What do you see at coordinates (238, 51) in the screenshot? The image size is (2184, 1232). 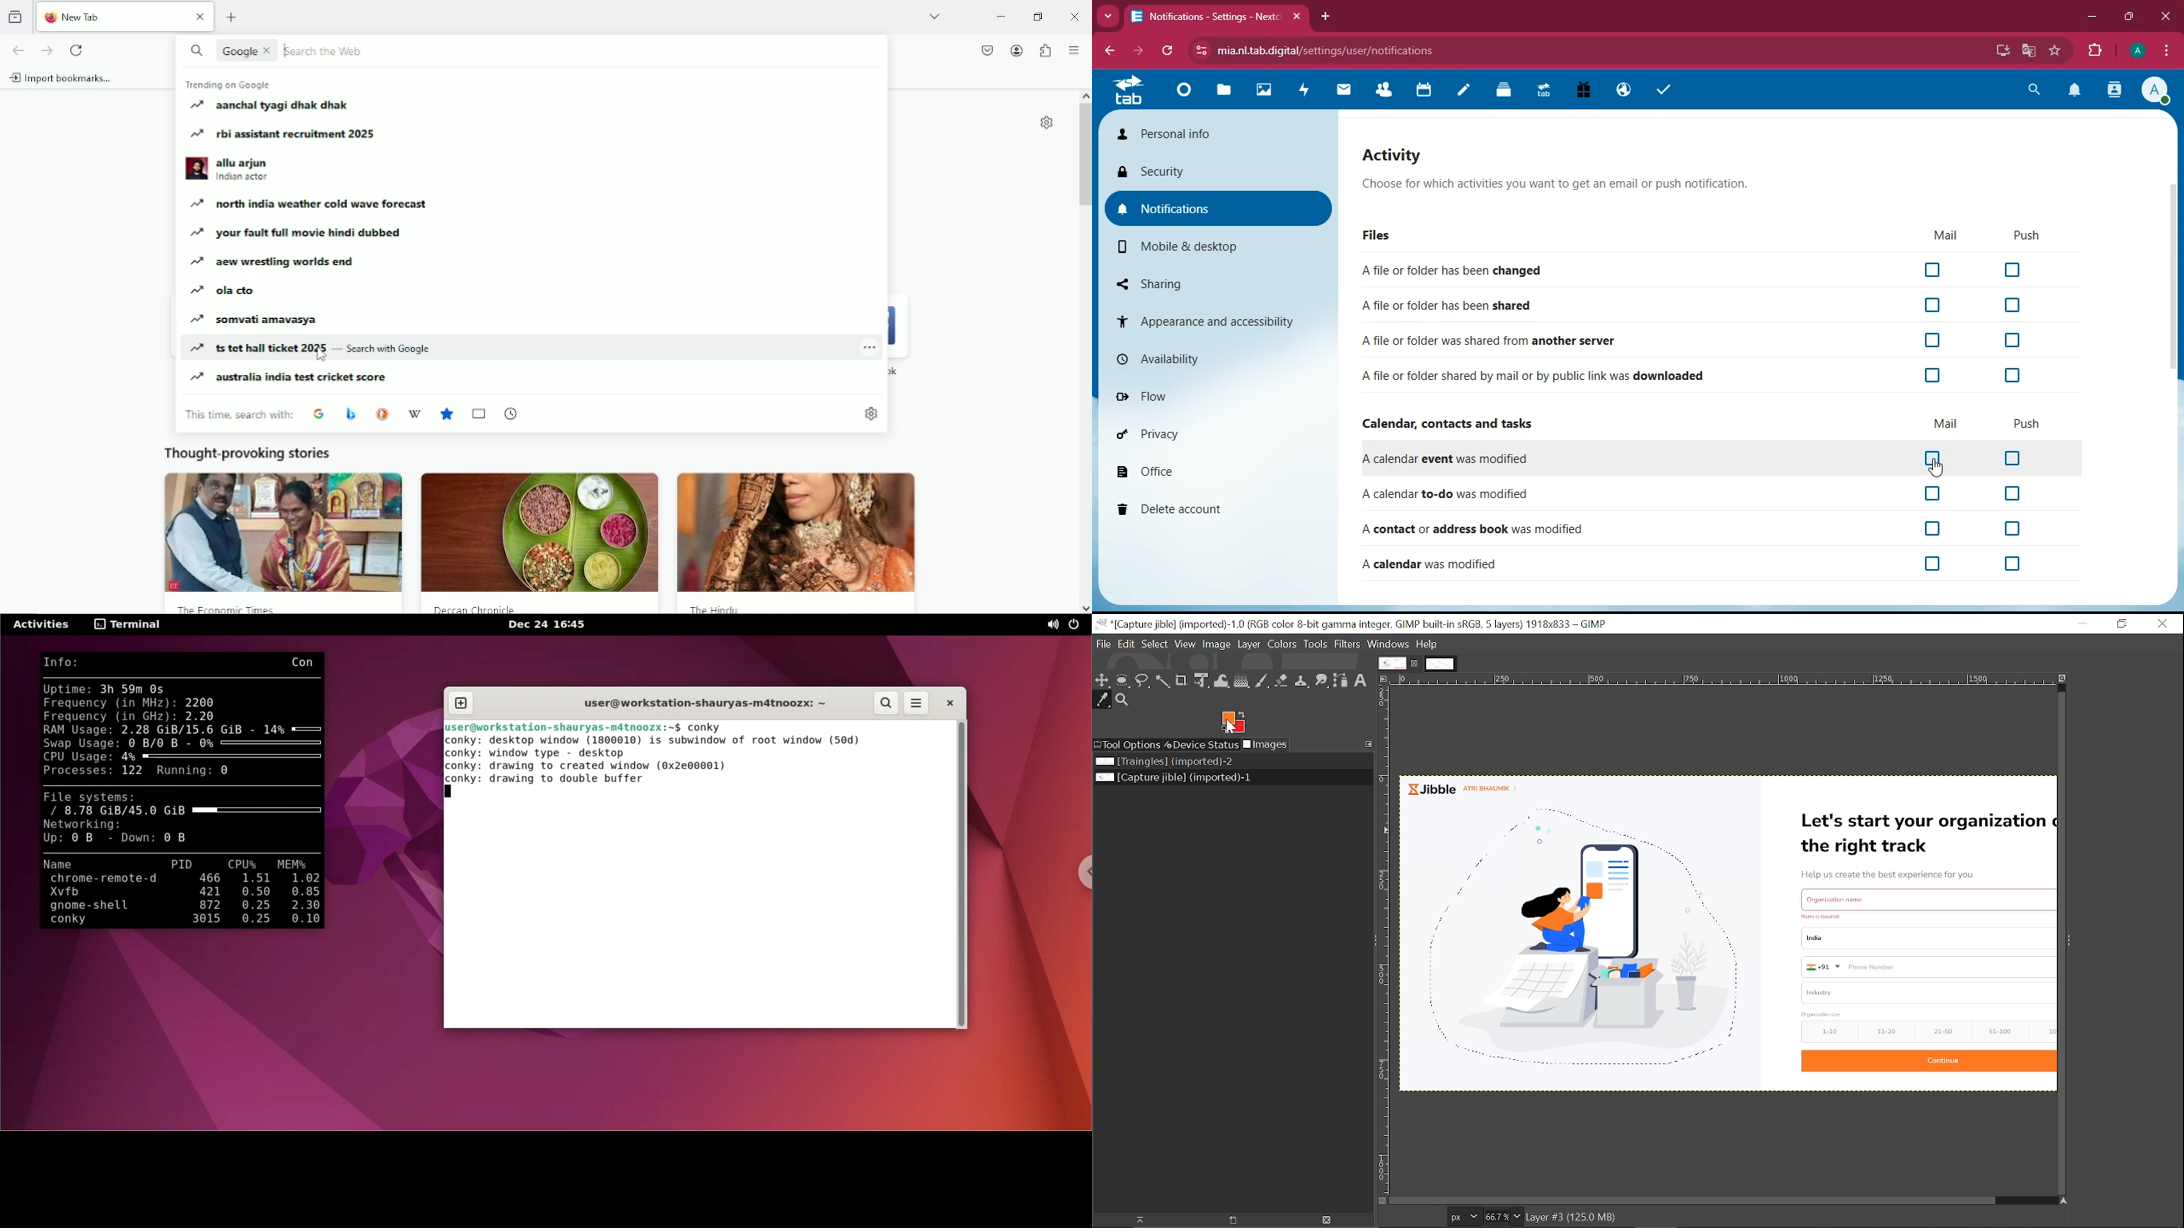 I see `google` at bounding box center [238, 51].